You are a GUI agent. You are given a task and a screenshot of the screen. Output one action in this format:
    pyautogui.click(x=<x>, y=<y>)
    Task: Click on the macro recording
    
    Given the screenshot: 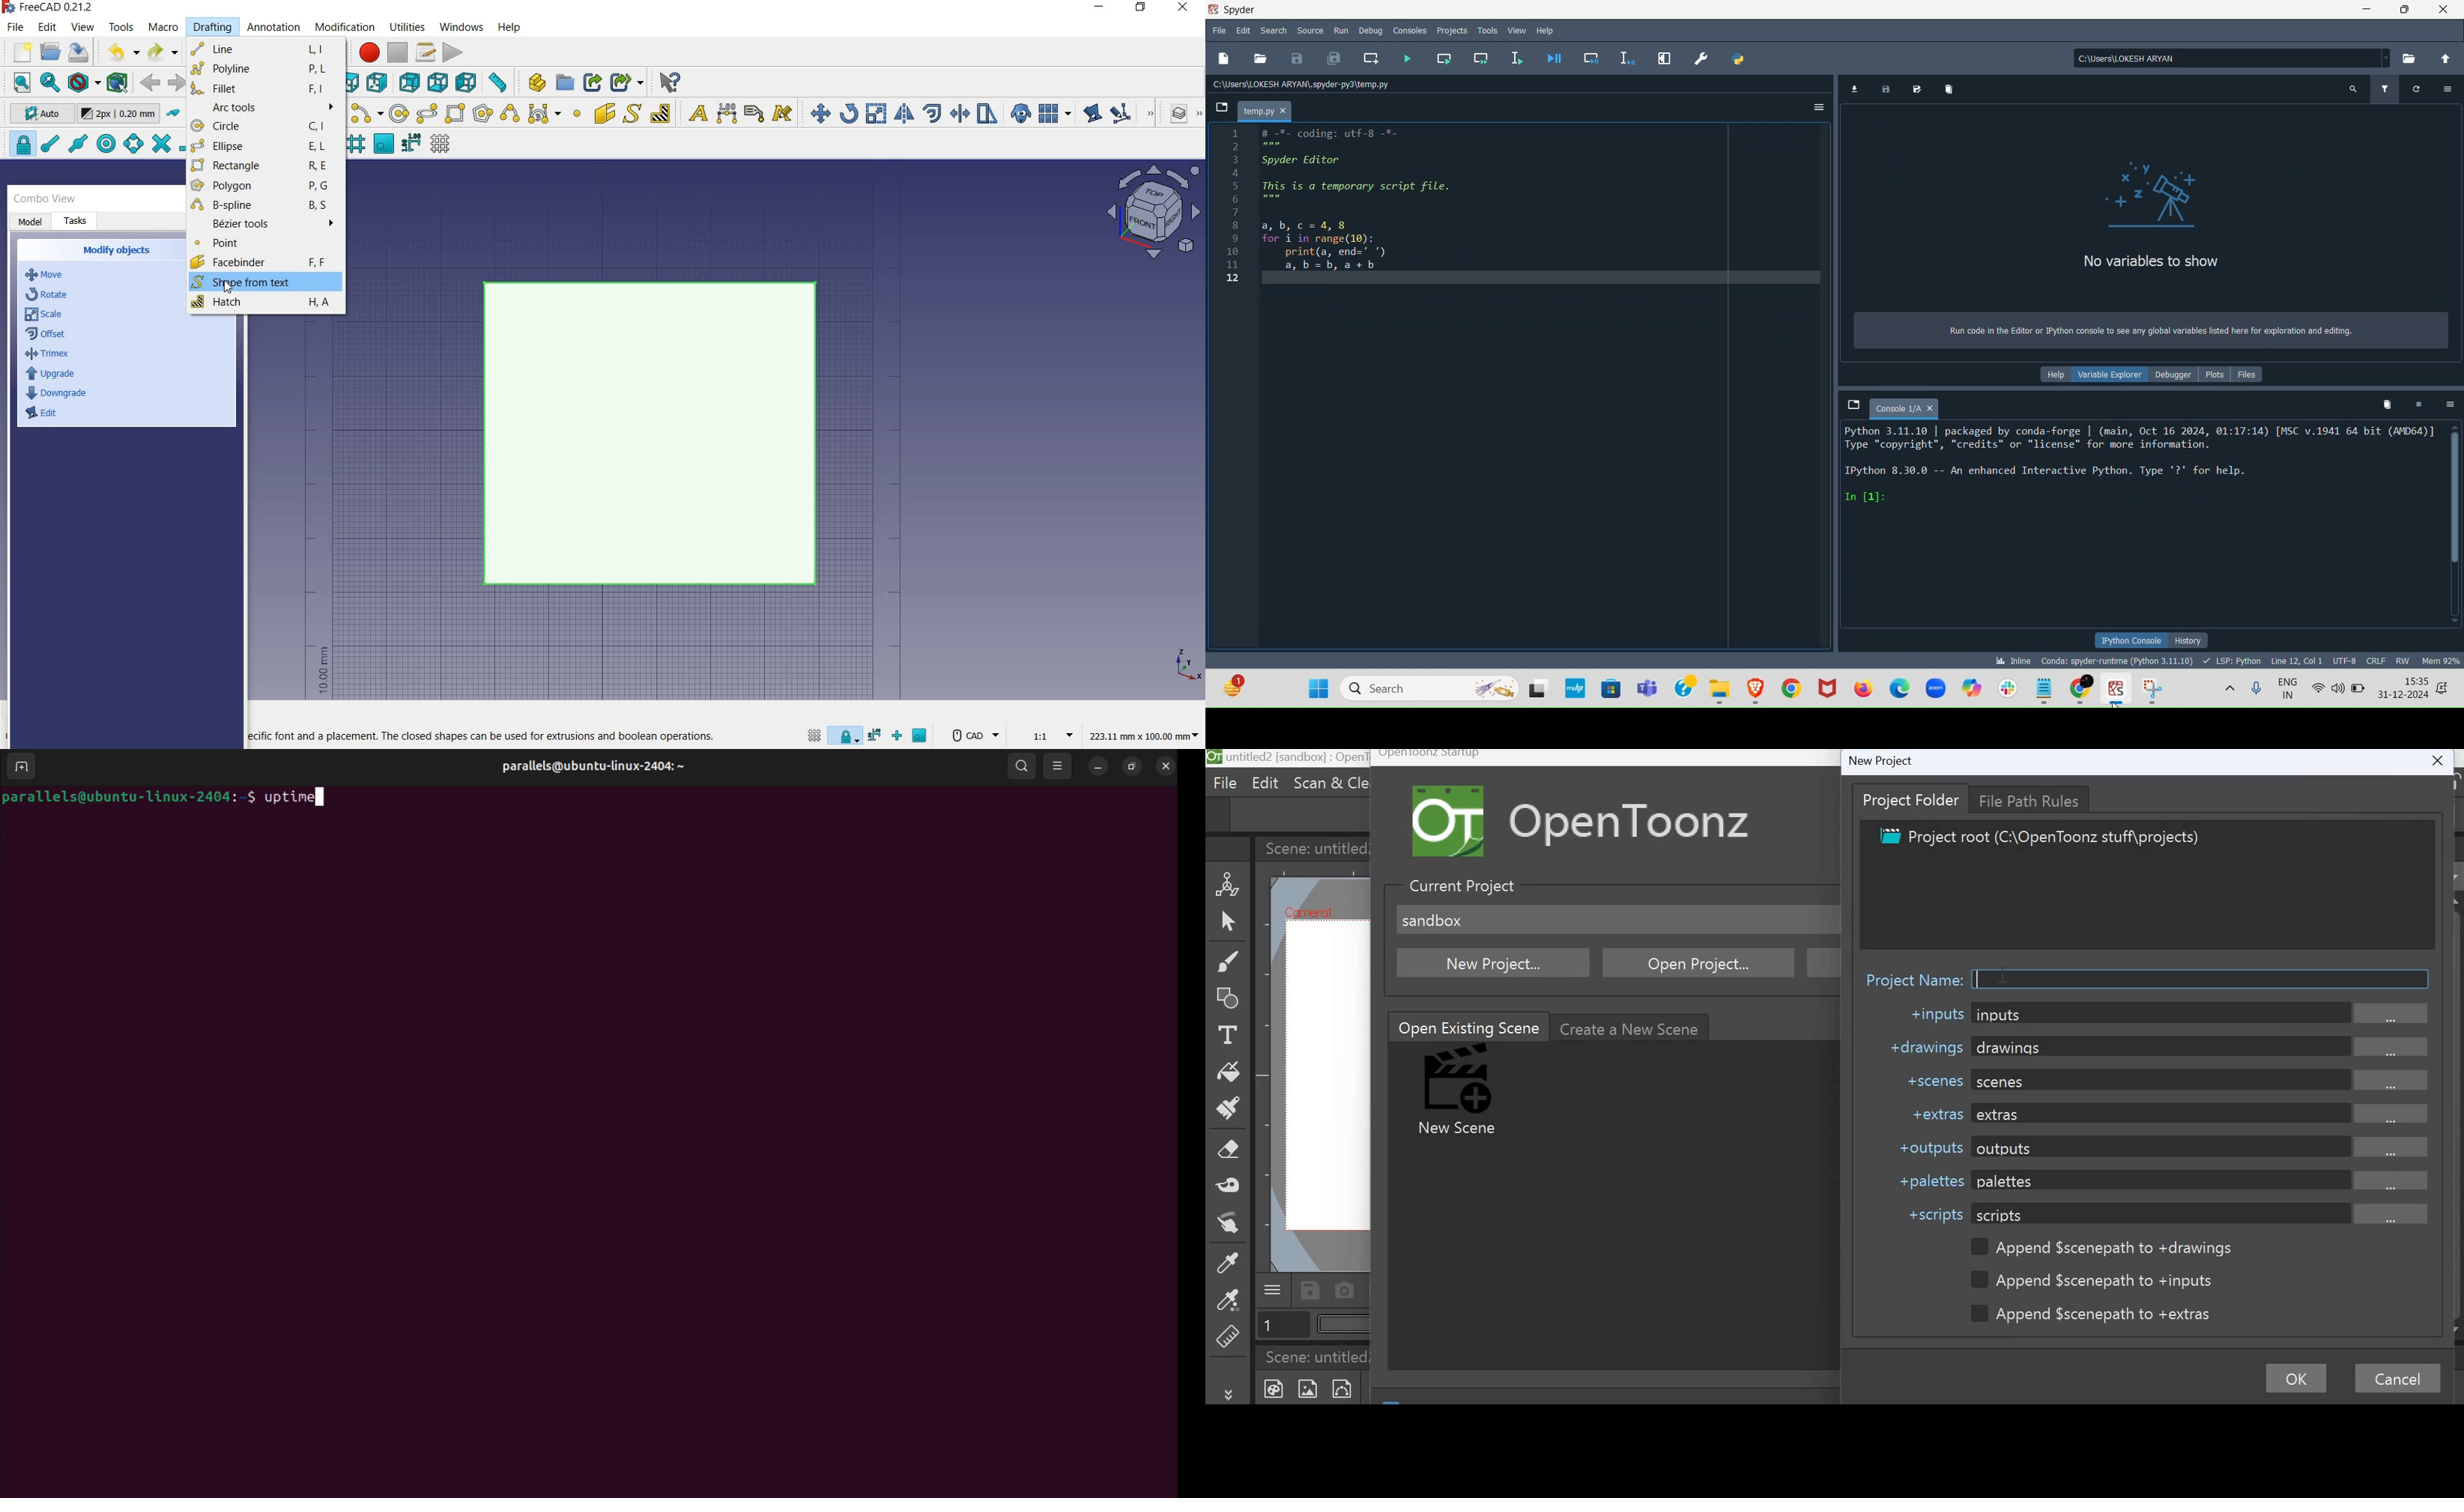 What is the action you would take?
    pyautogui.click(x=367, y=52)
    